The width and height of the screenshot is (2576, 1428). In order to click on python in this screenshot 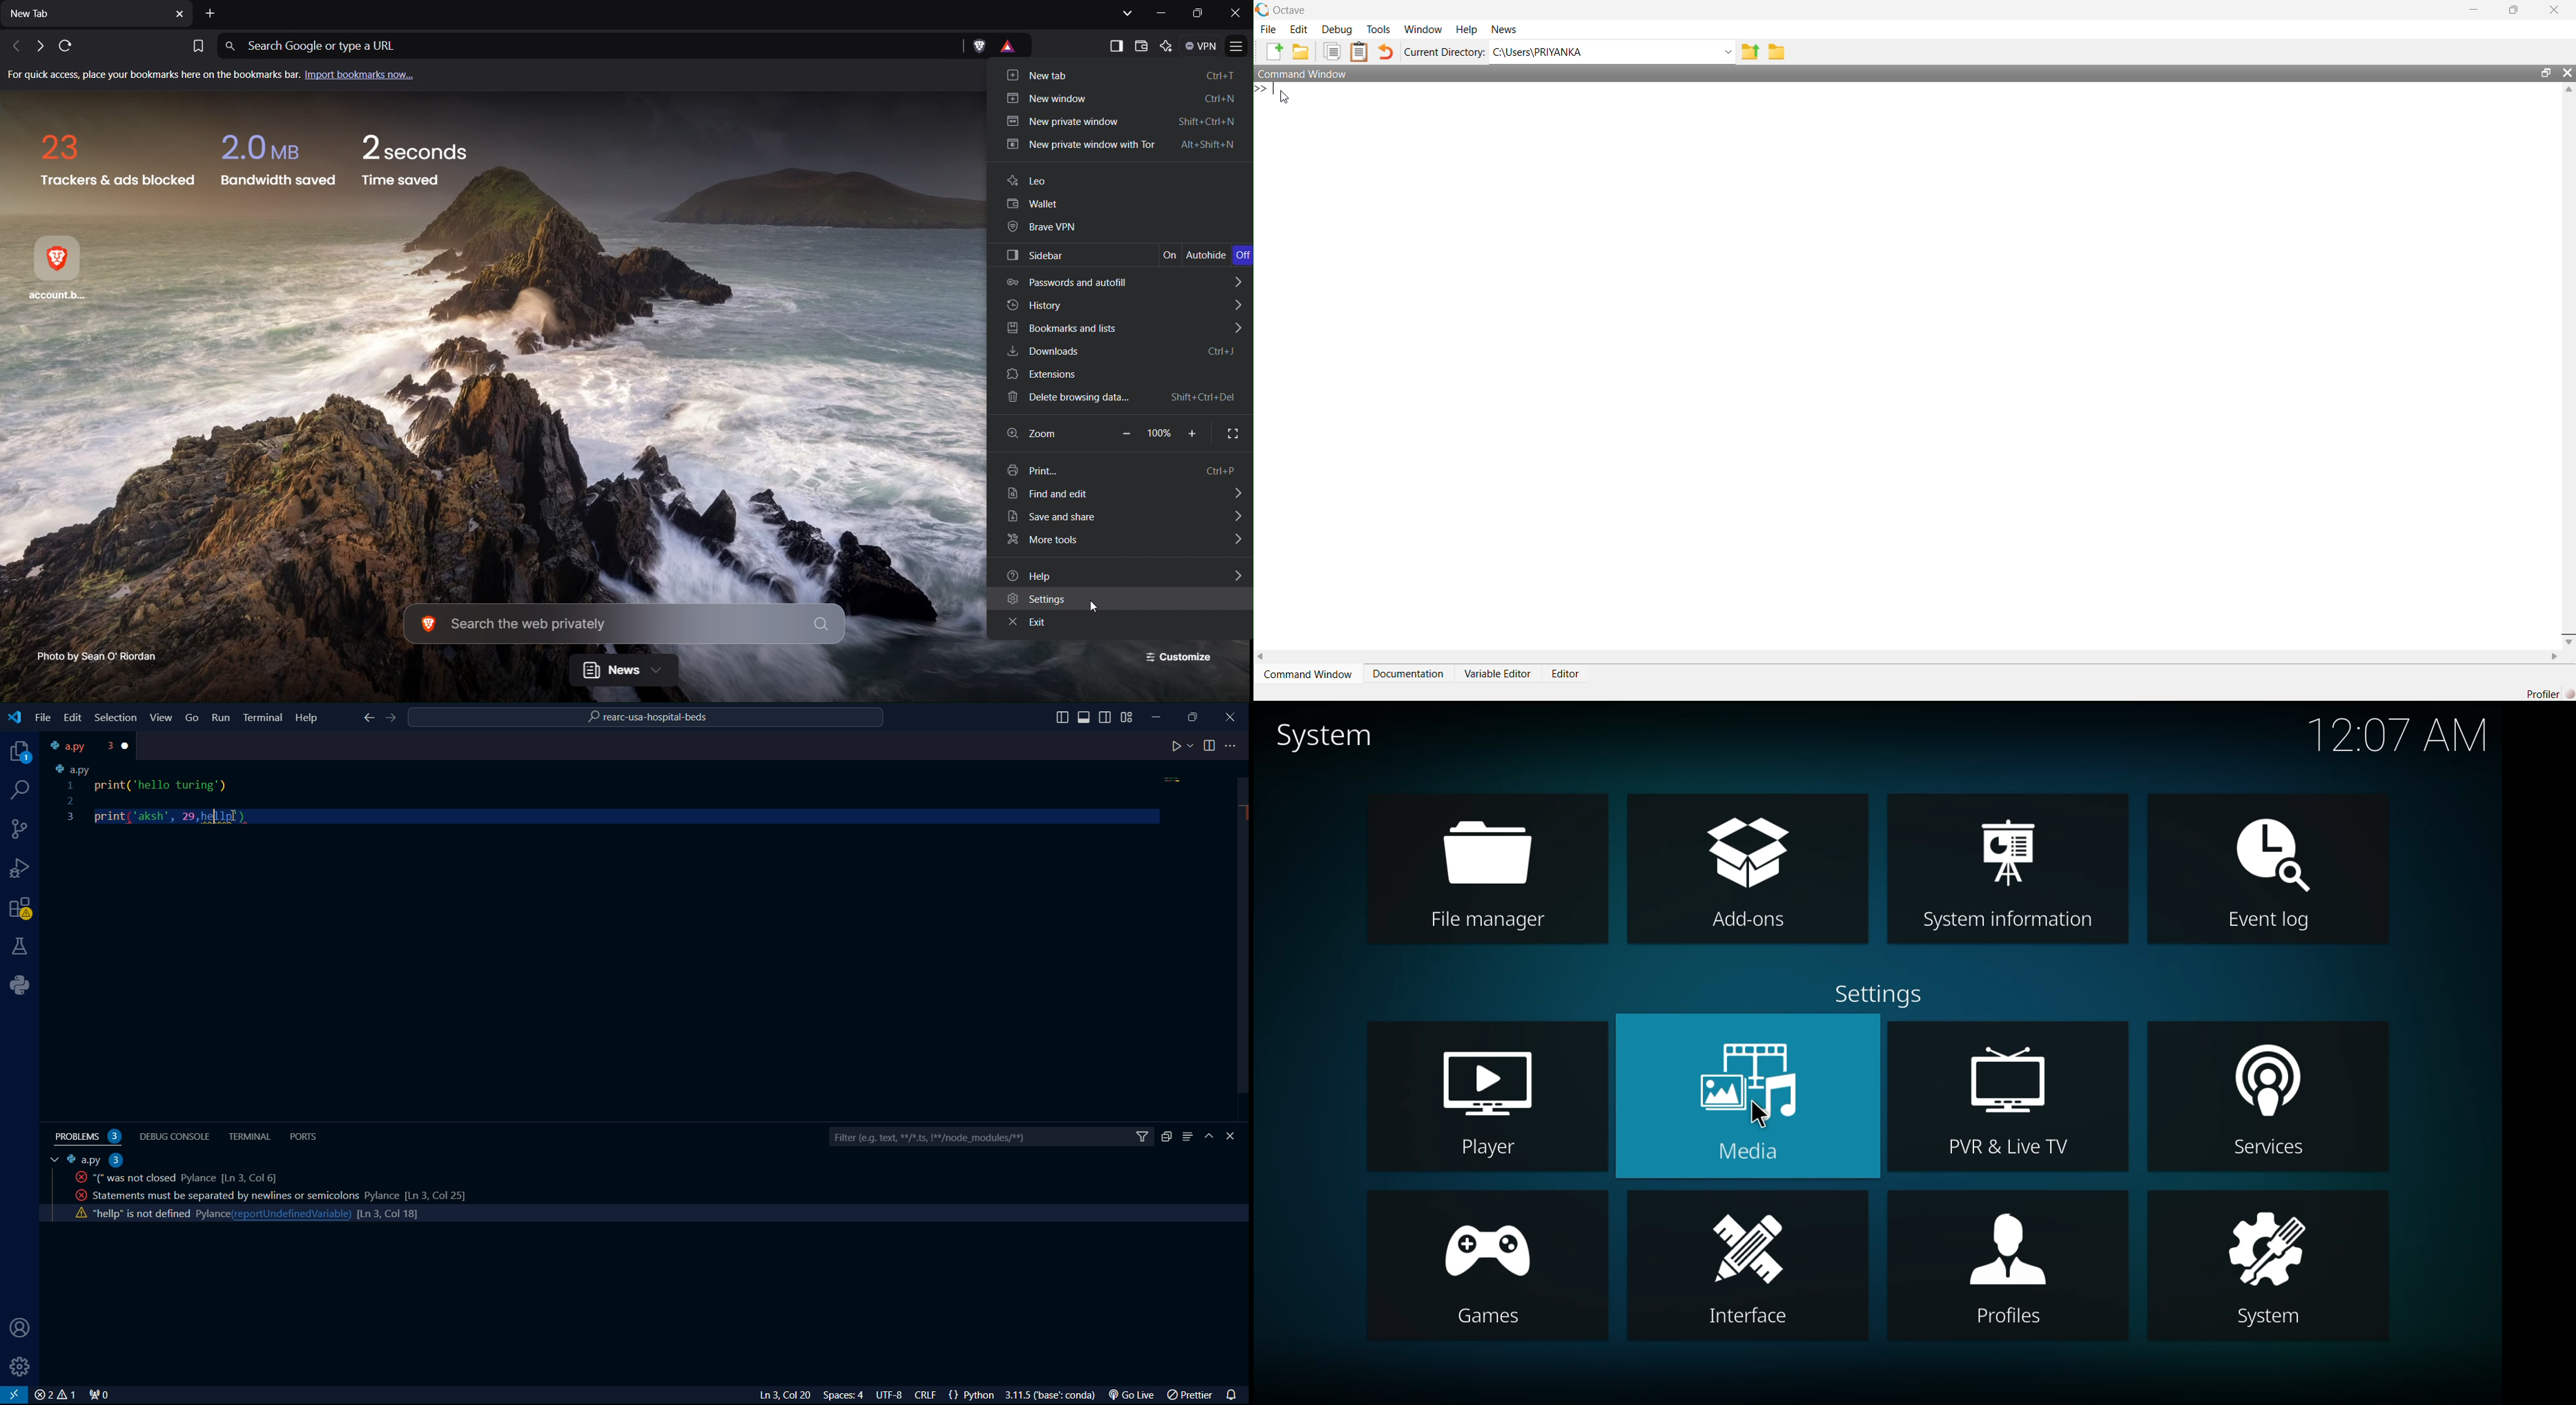, I will do `click(24, 985)`.